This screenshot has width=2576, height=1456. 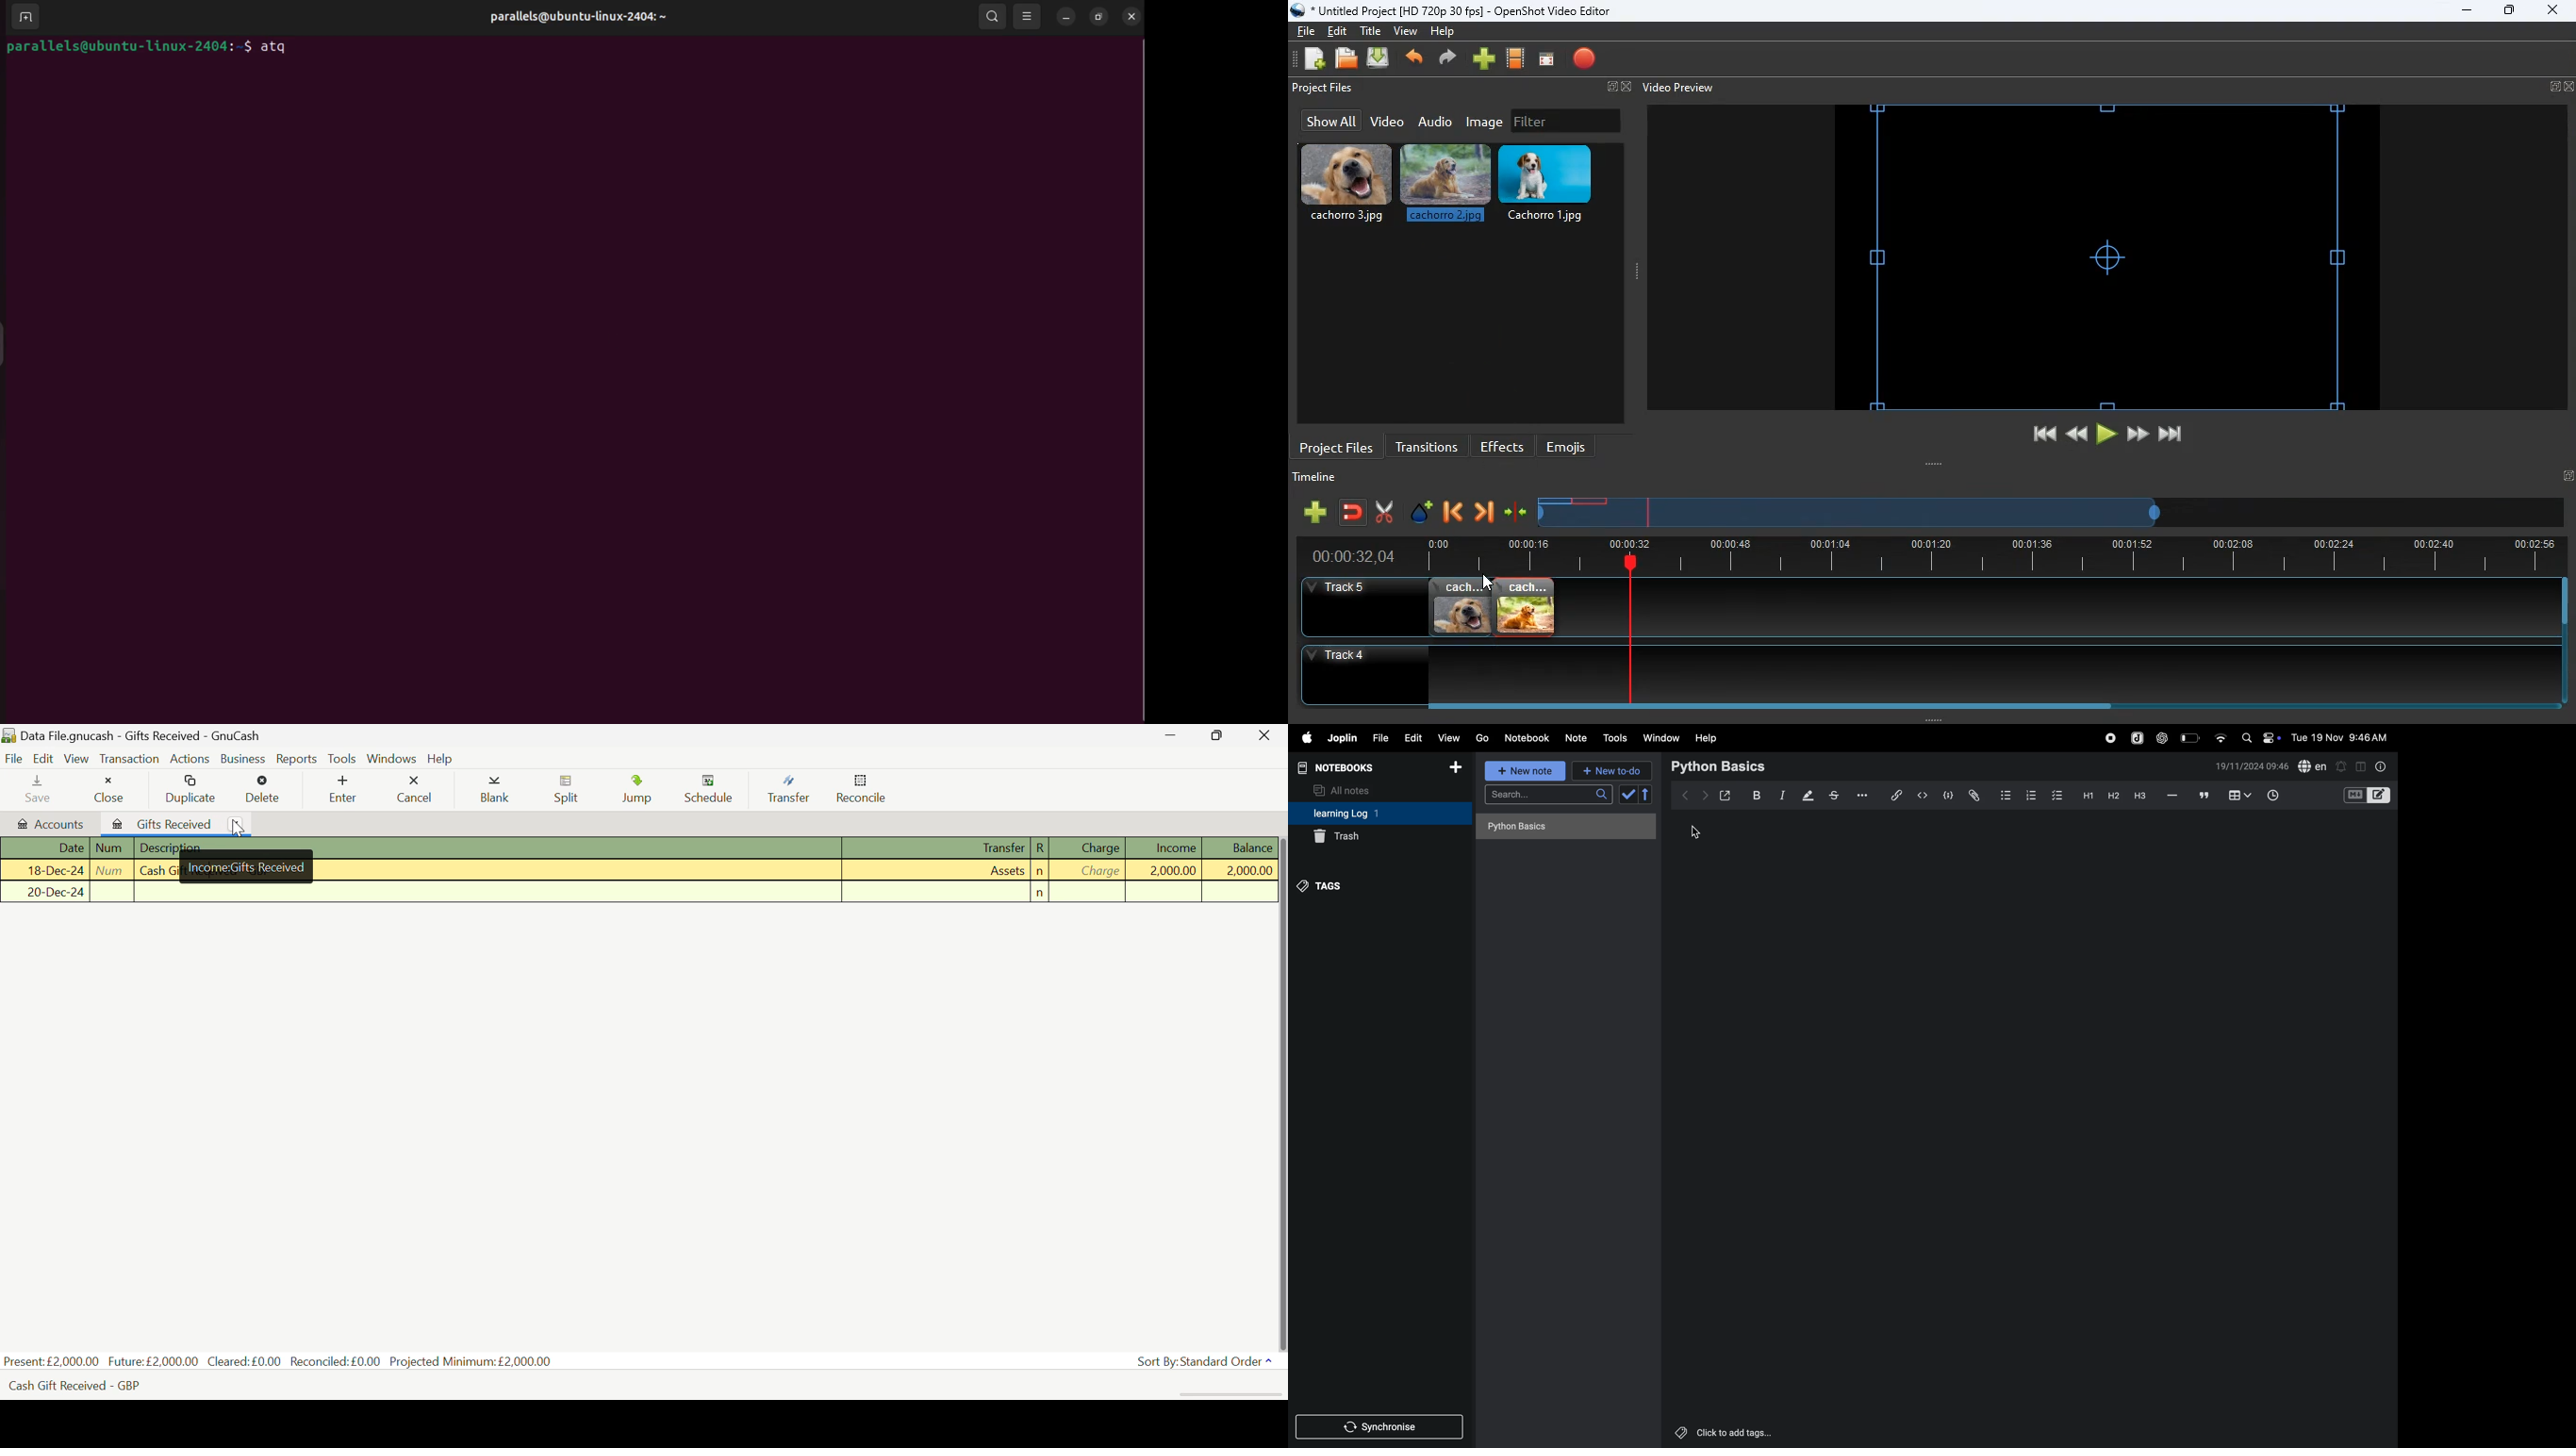 What do you see at coordinates (2029, 794) in the screenshot?
I see `numbered list` at bounding box center [2029, 794].